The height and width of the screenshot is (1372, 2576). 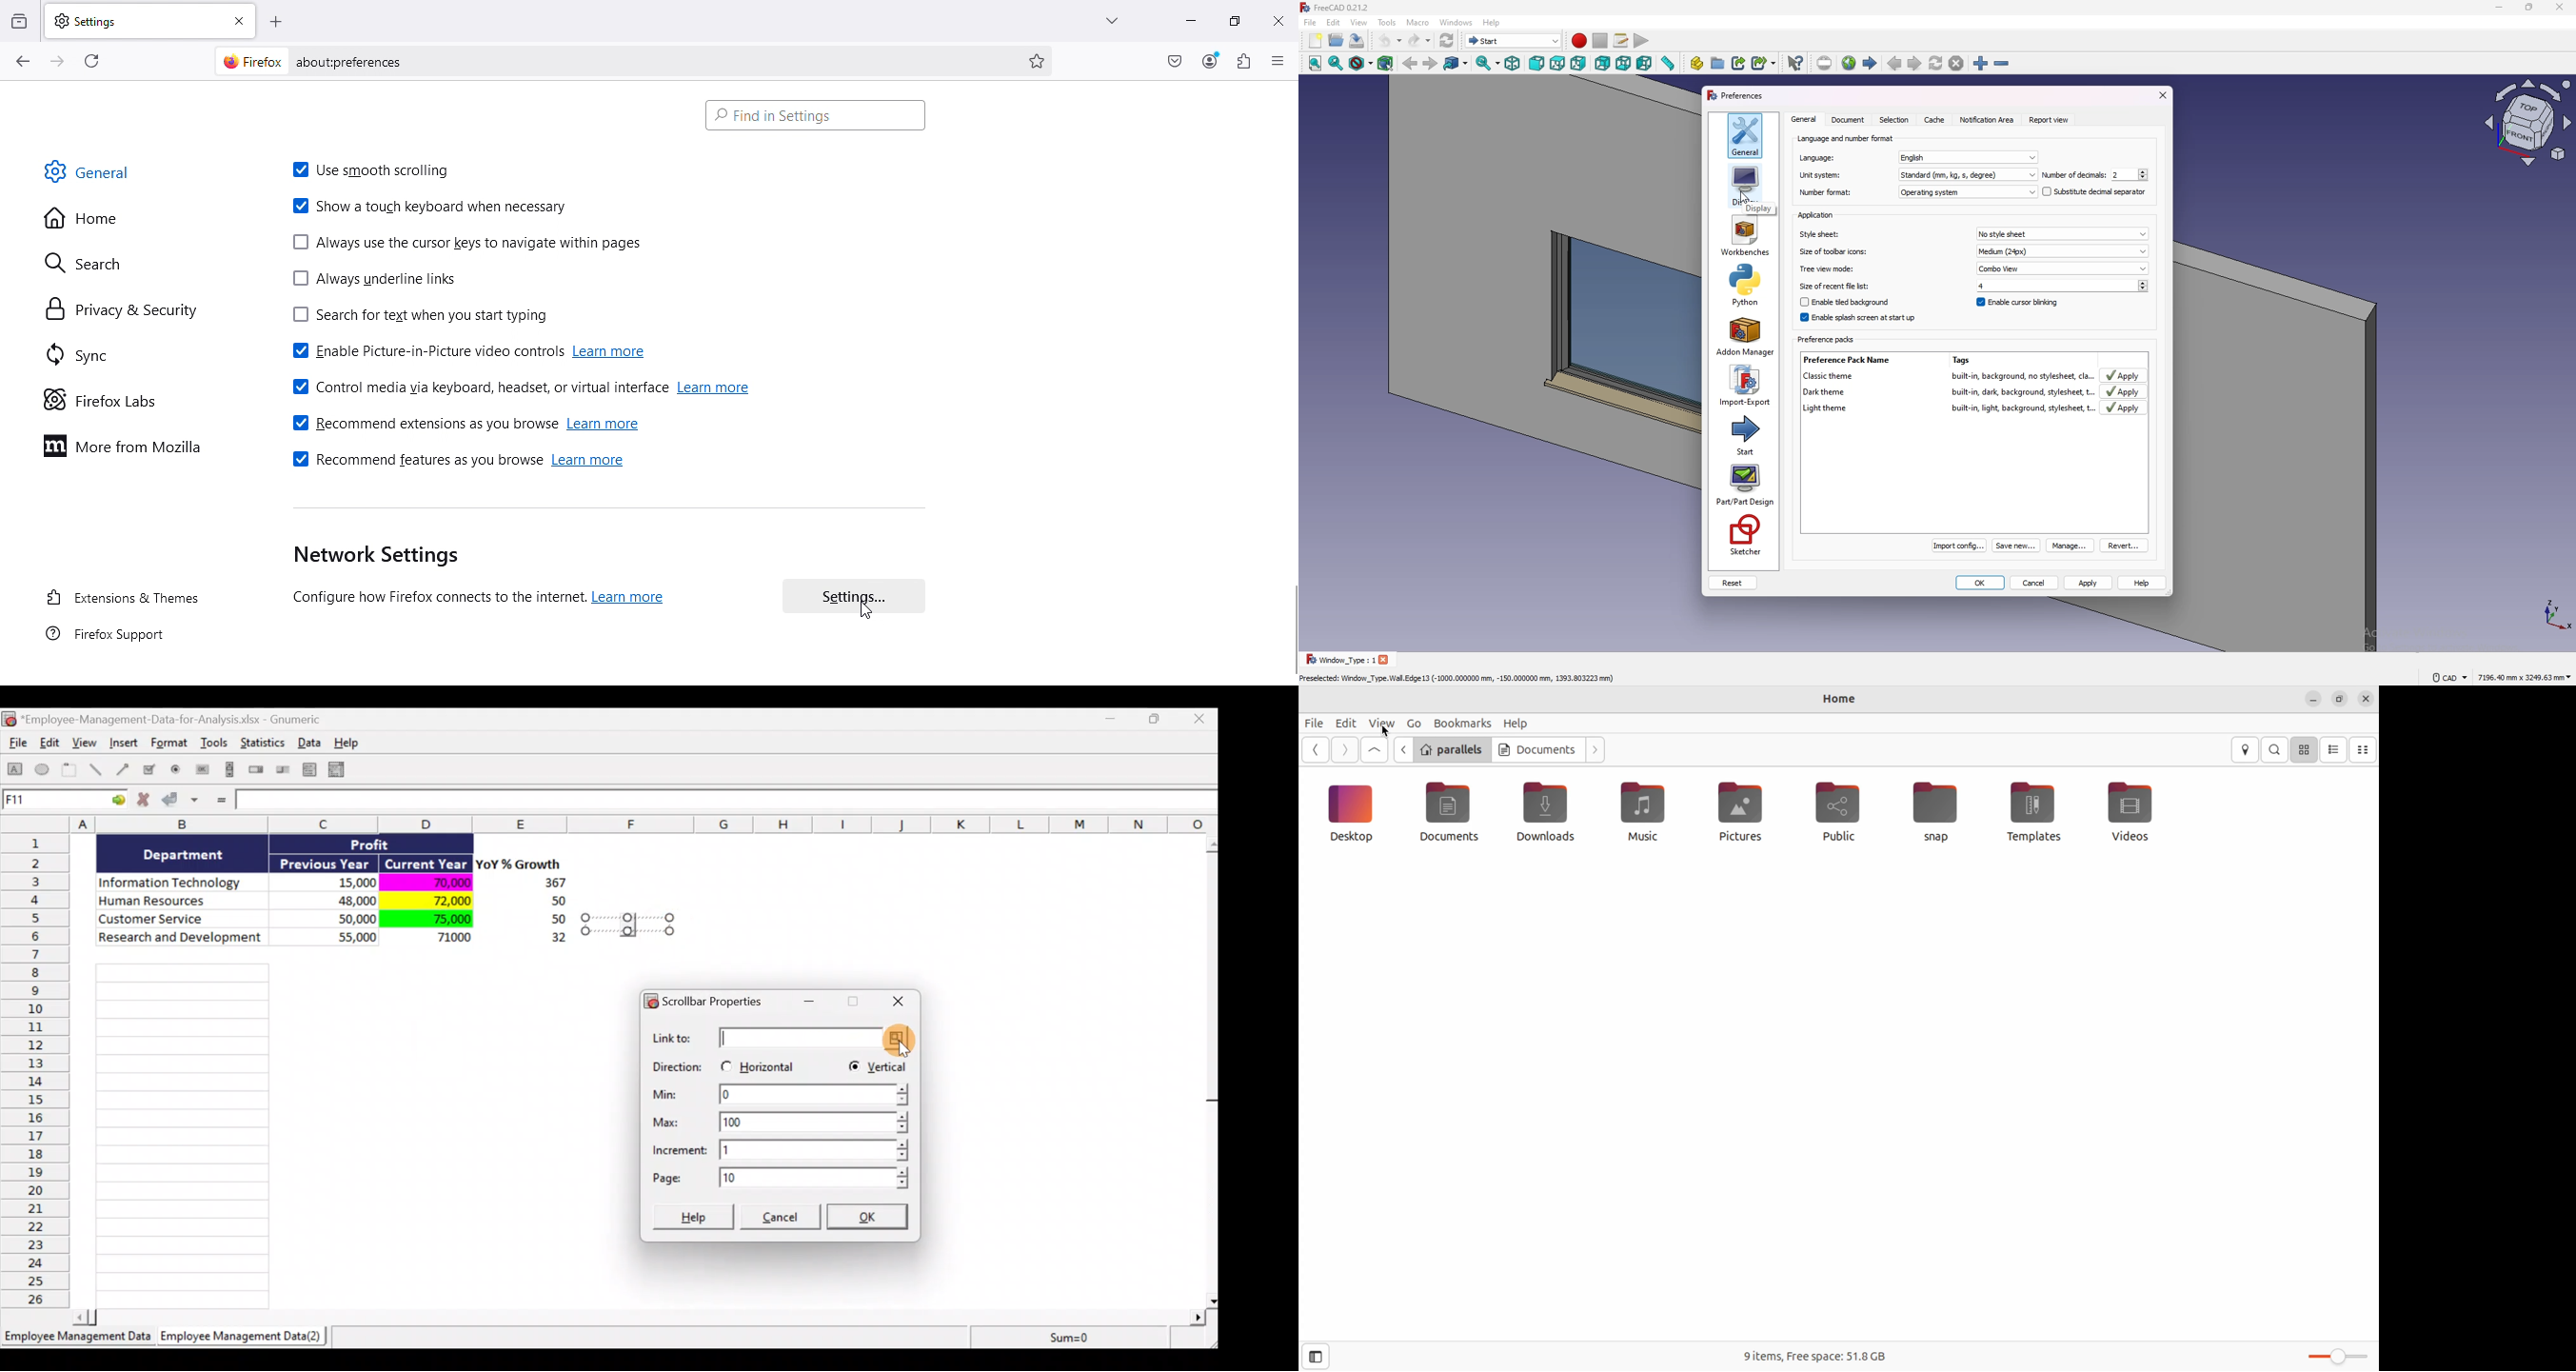 I want to click on open side bar, so click(x=1318, y=1355).